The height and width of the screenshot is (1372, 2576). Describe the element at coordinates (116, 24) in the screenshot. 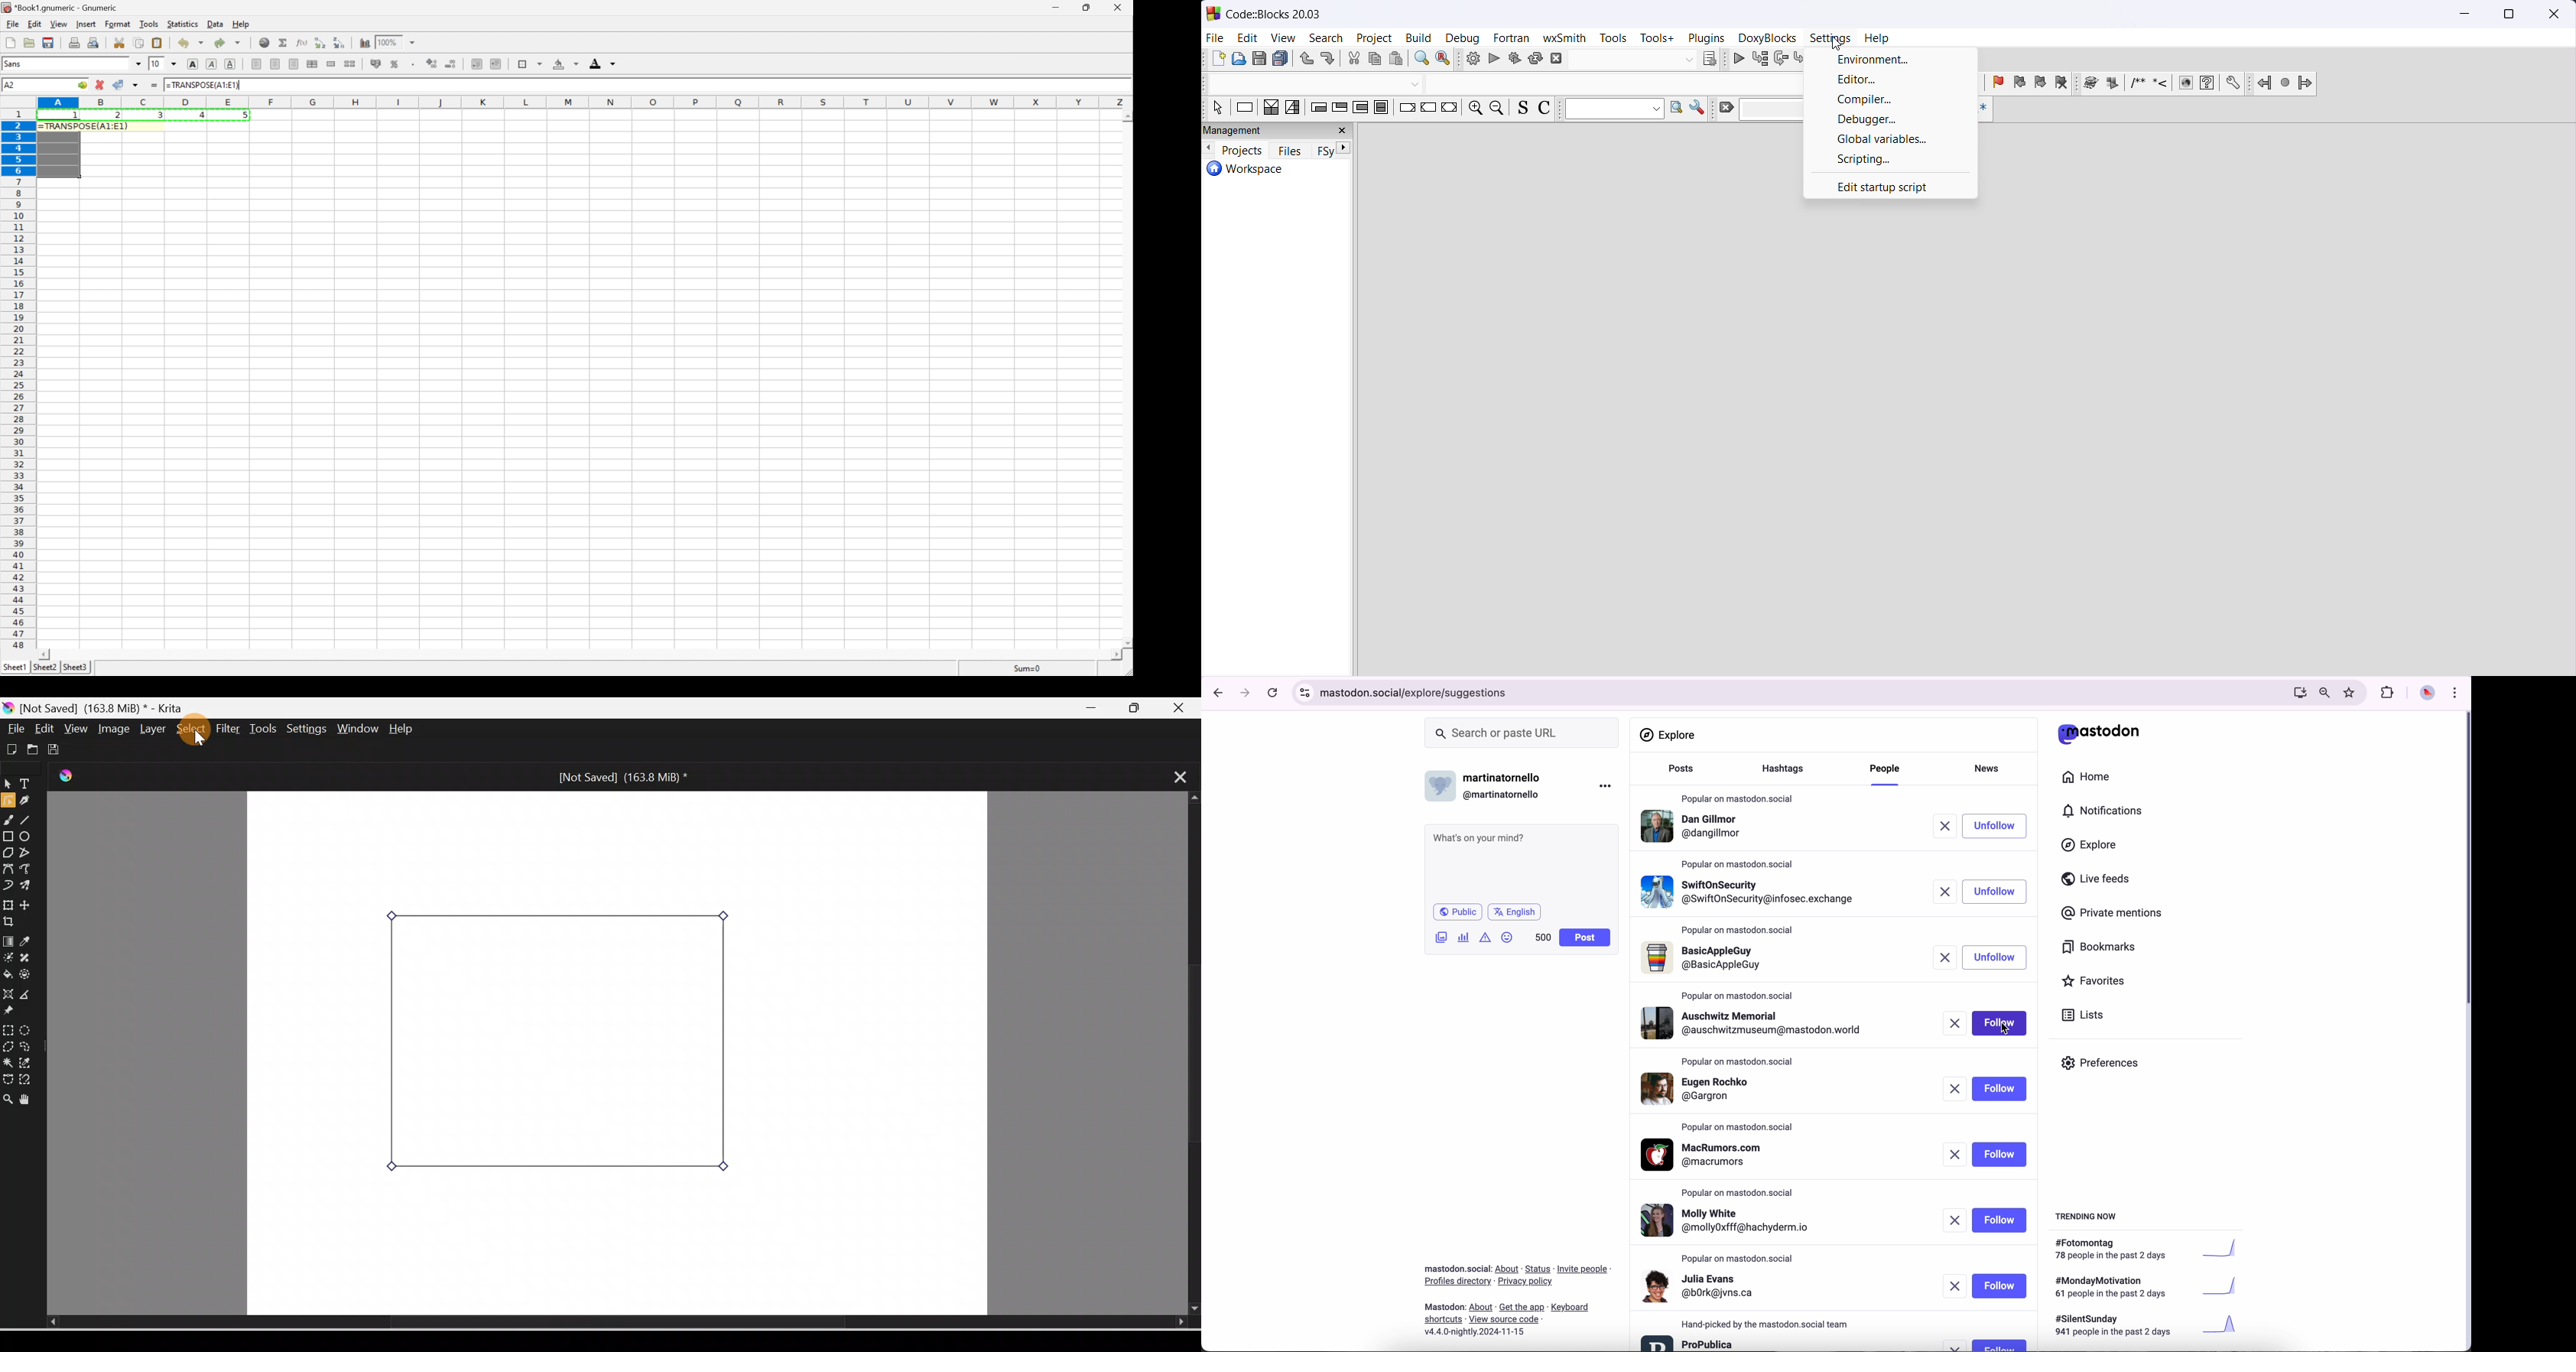

I see `format` at that location.